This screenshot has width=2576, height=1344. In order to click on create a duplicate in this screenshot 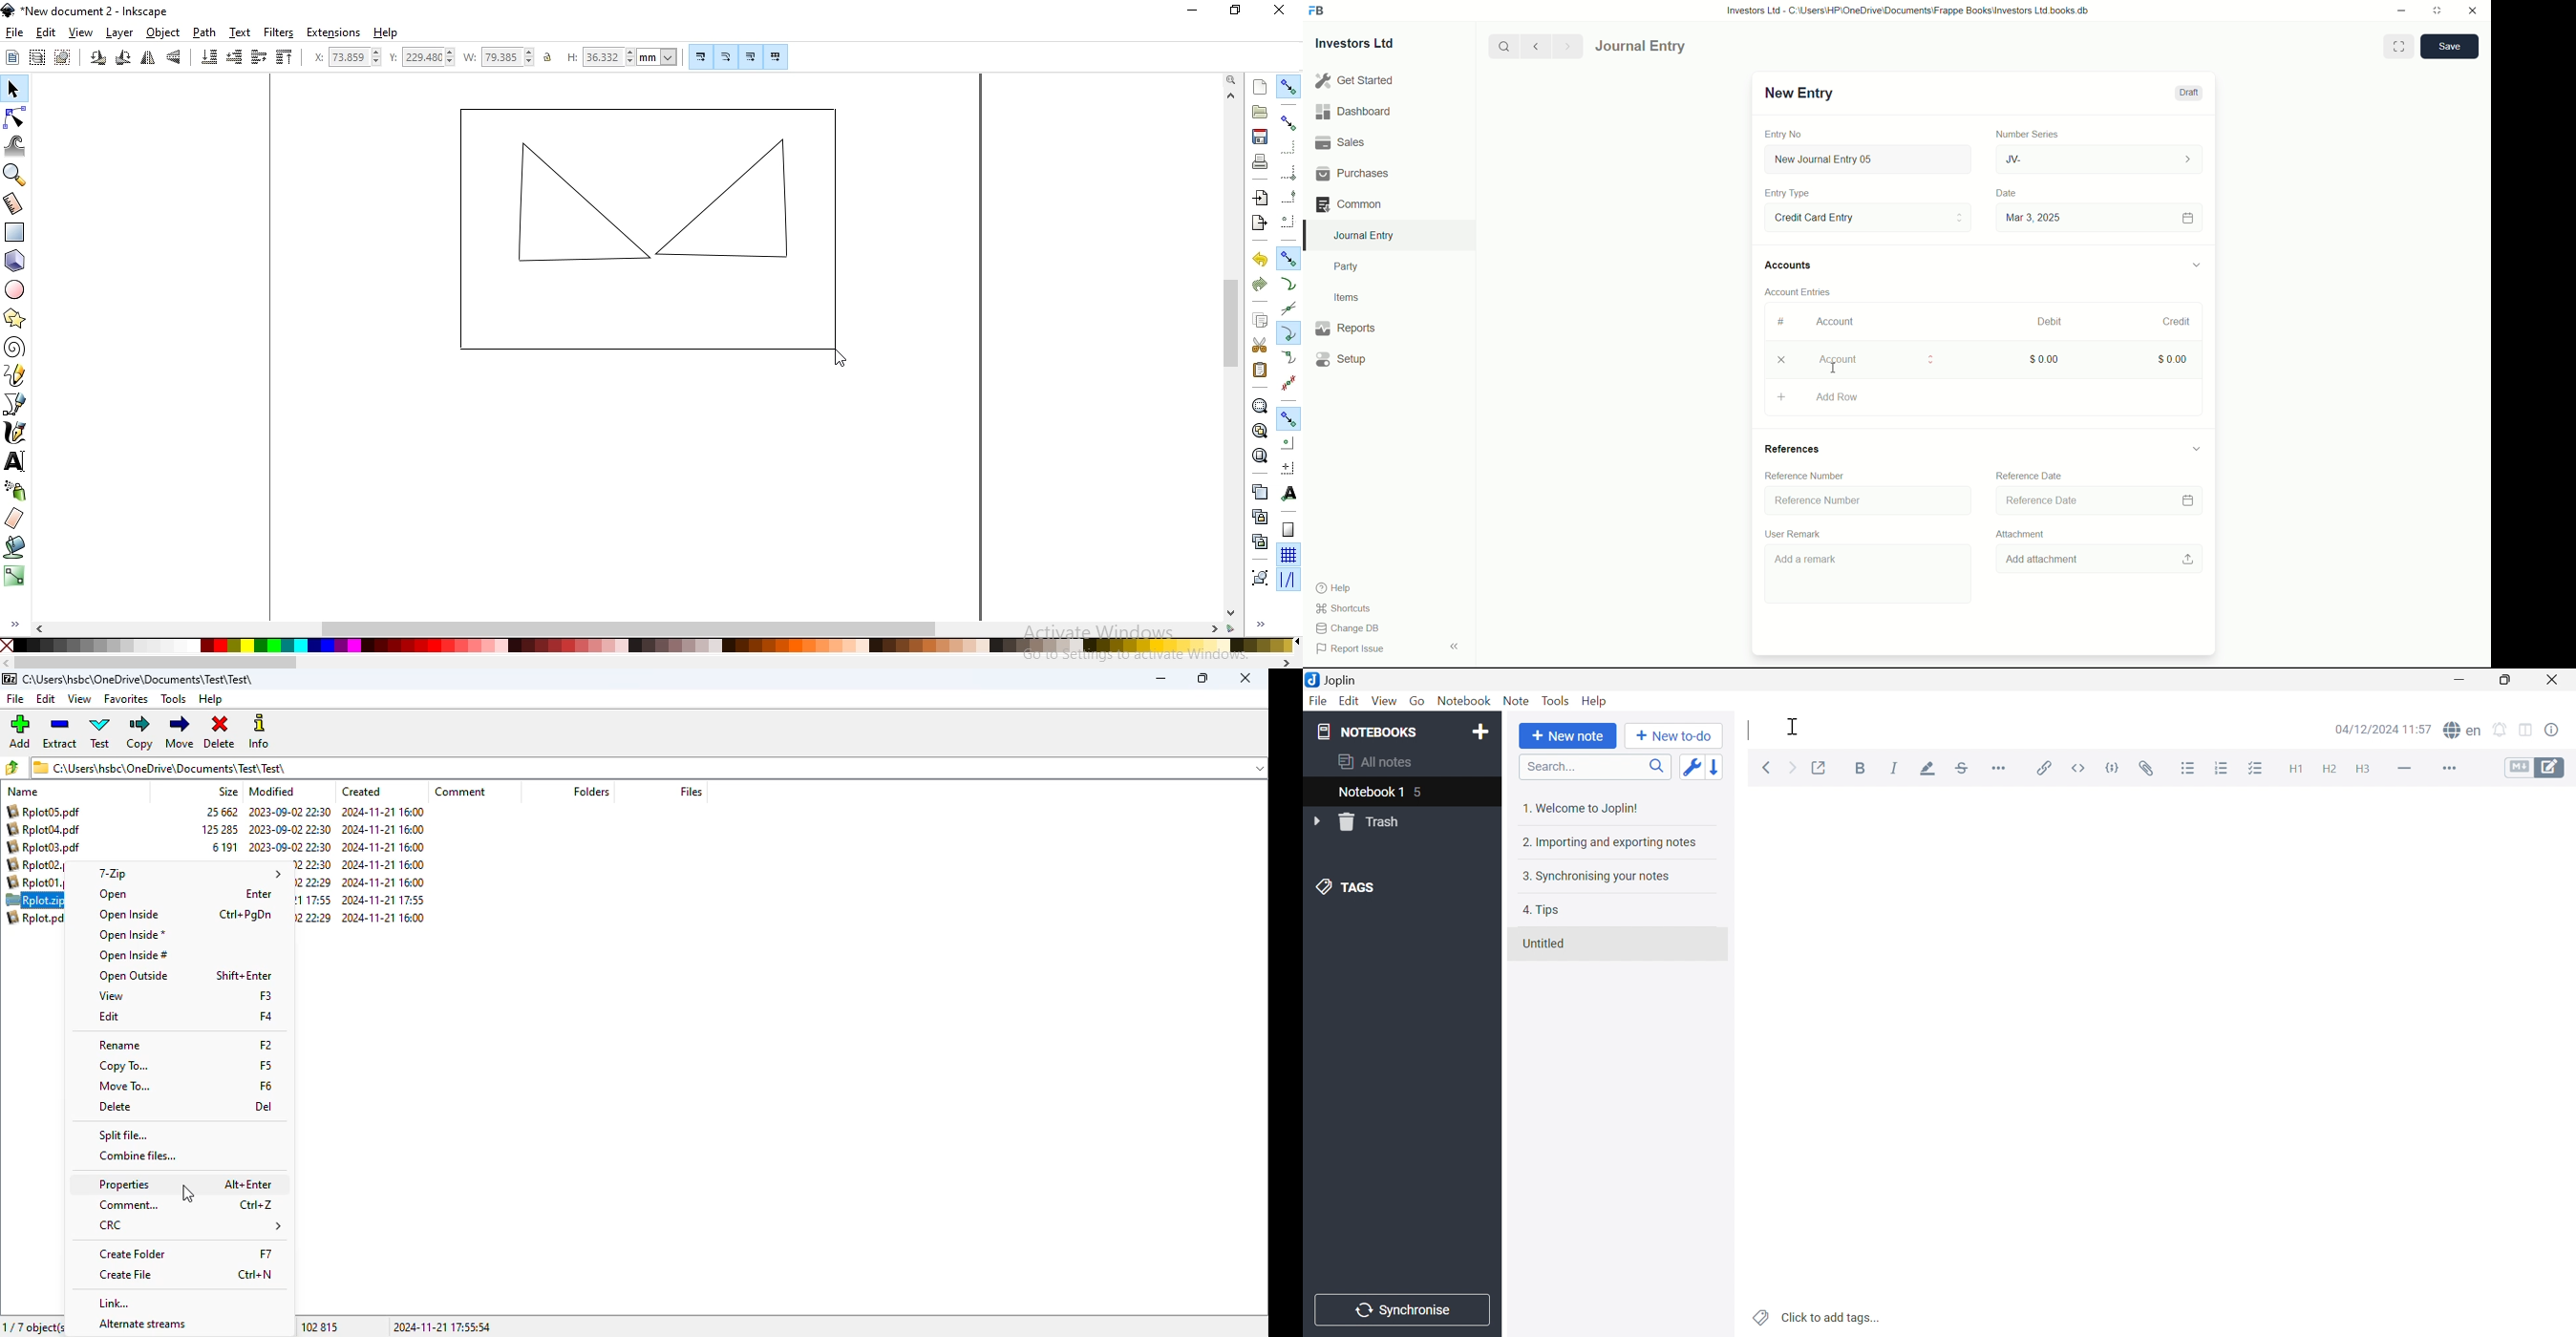, I will do `click(1259, 492)`.